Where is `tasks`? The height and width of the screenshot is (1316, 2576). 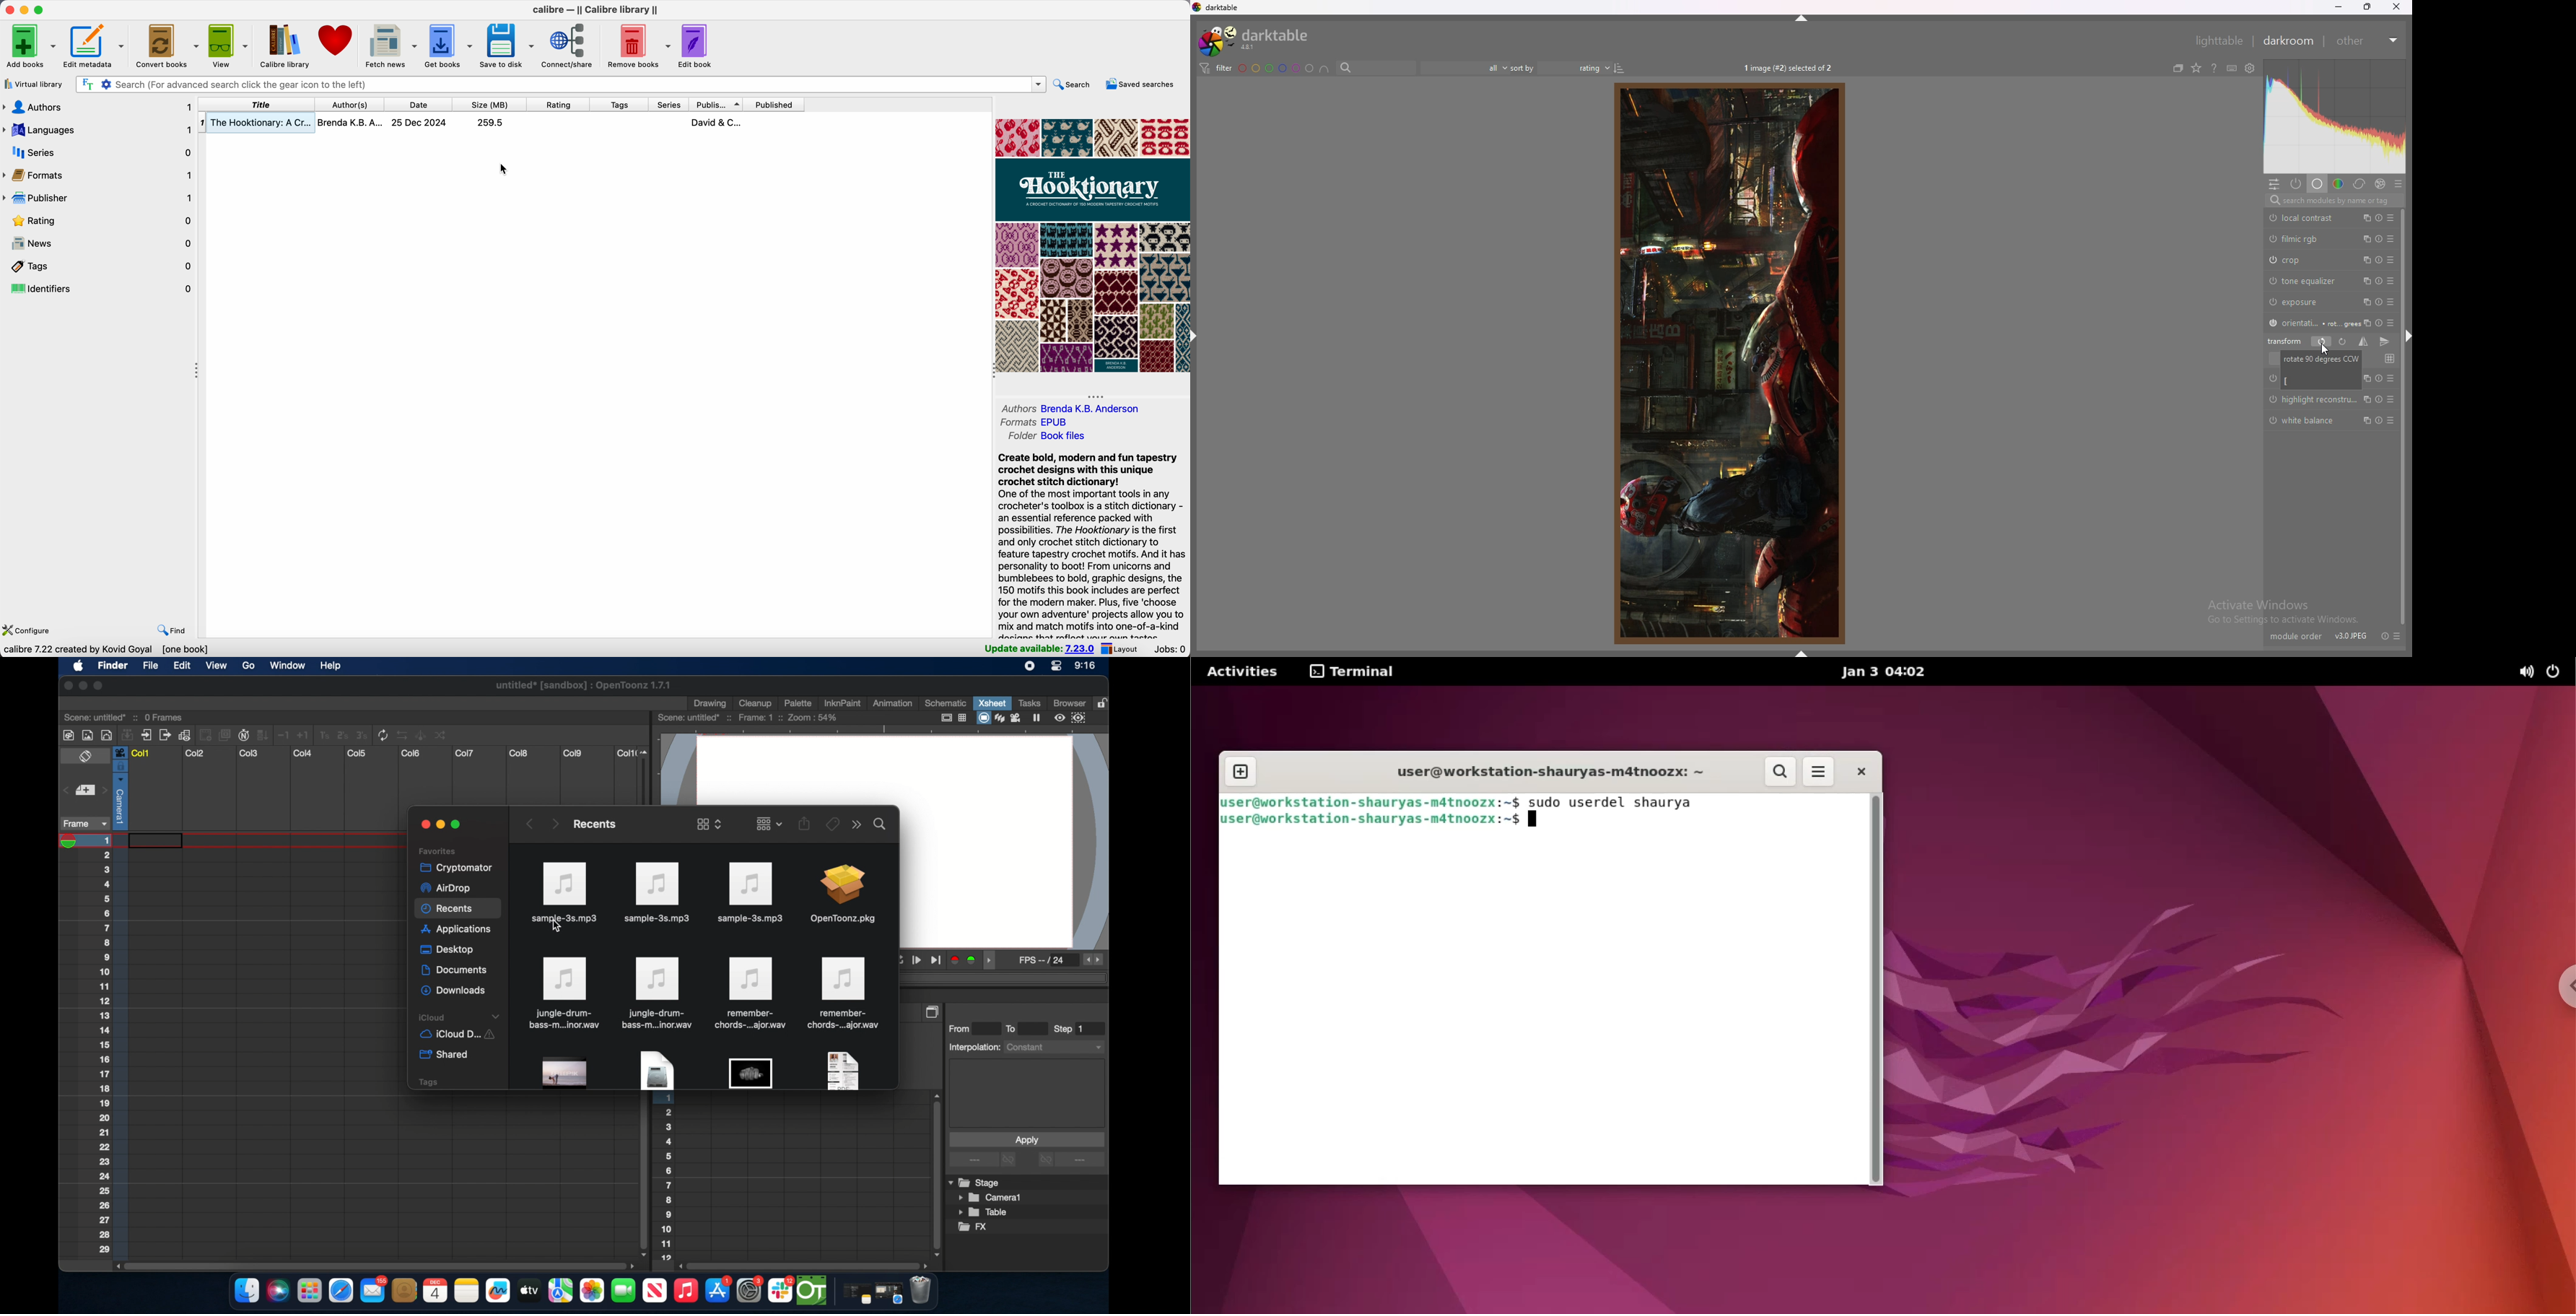
tasks is located at coordinates (1029, 703).